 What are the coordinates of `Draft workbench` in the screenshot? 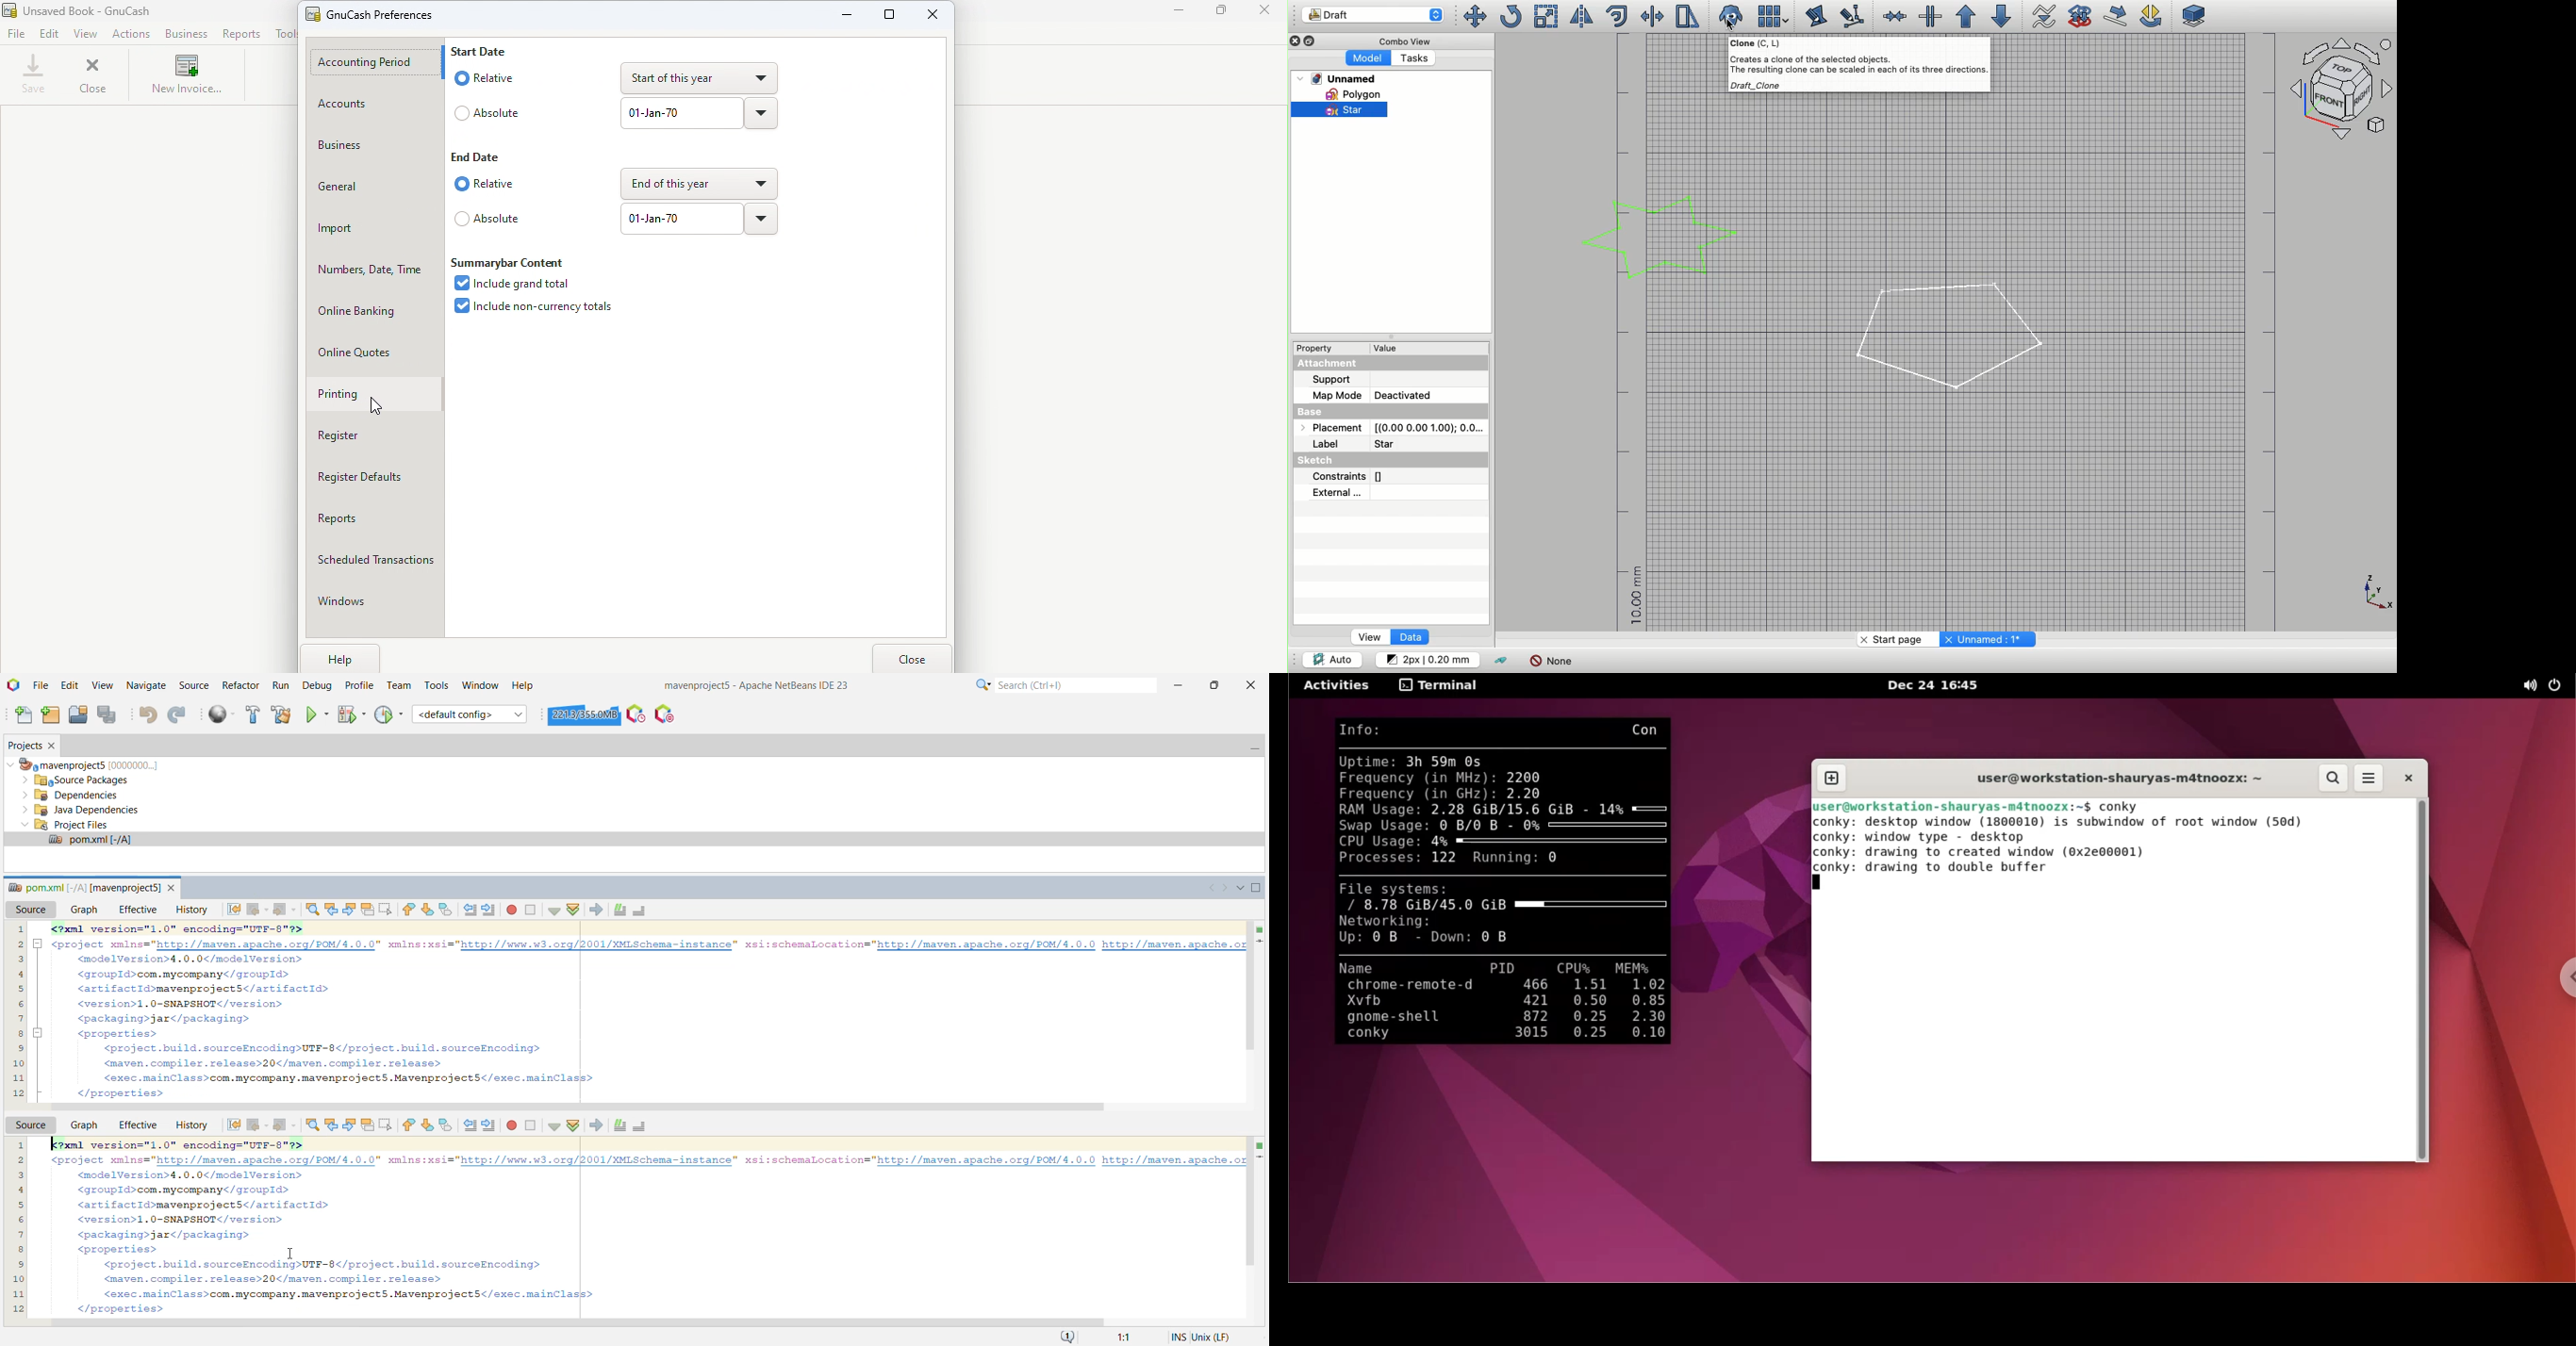 It's located at (1370, 14).